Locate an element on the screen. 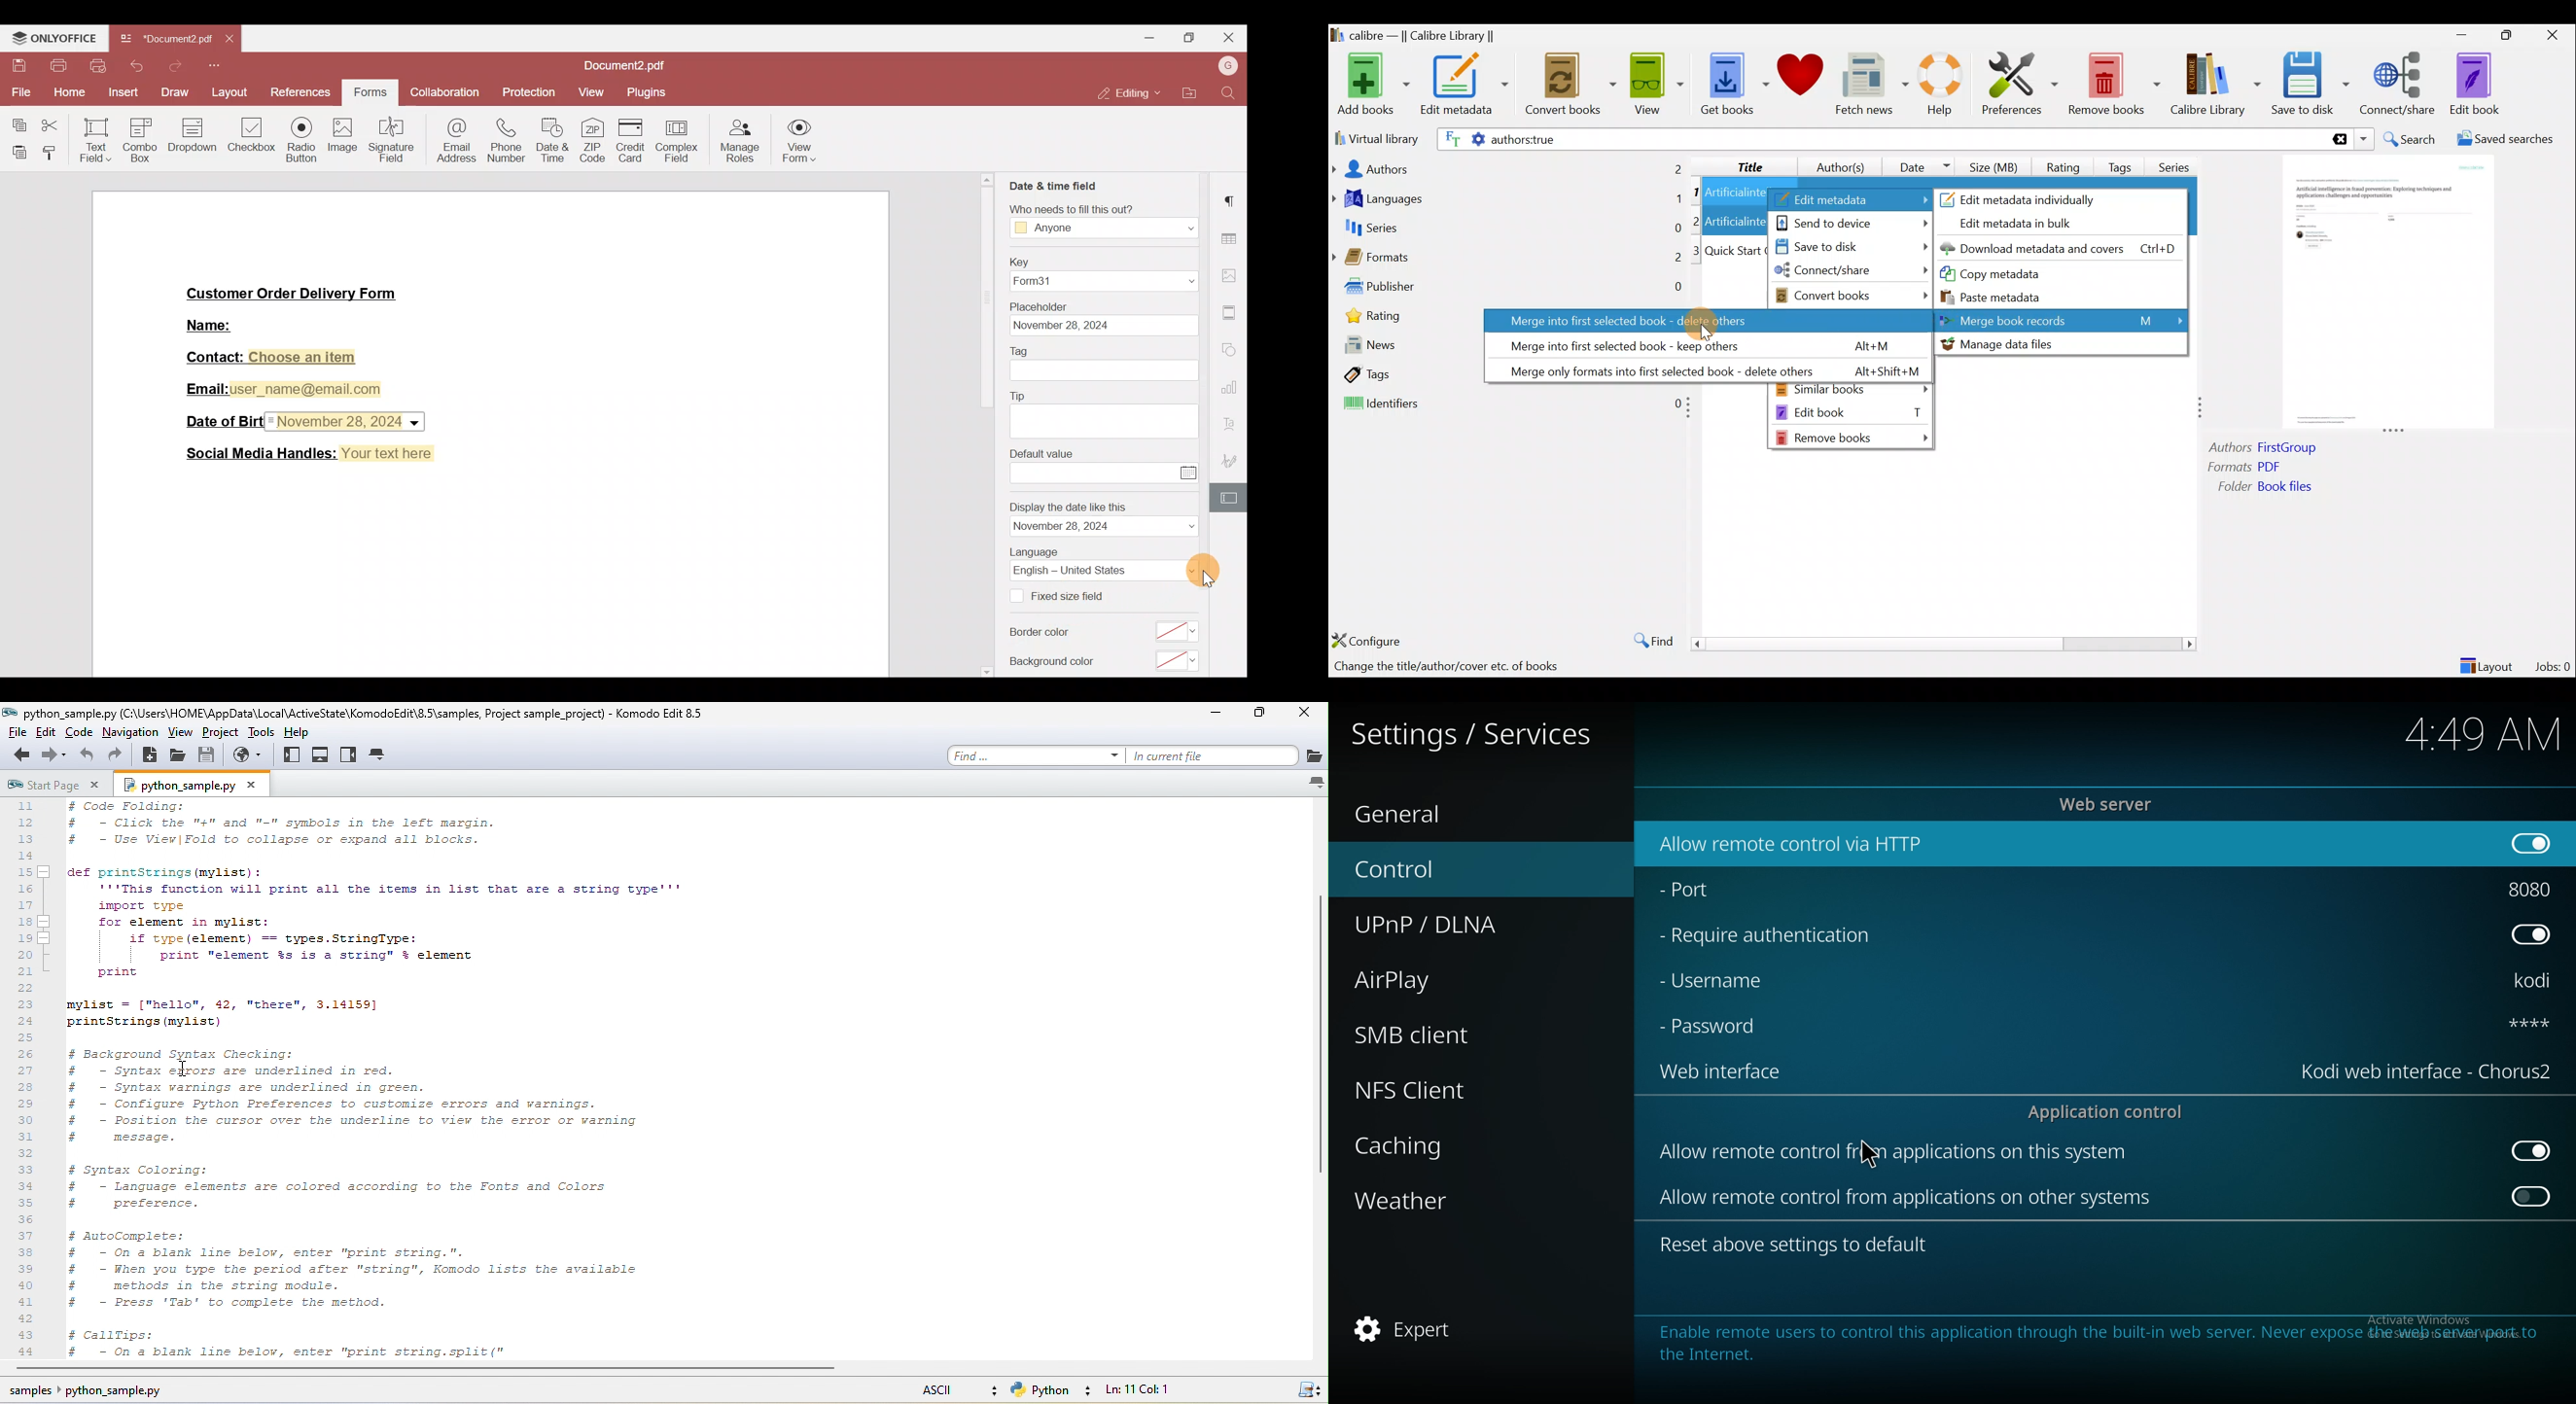 The height and width of the screenshot is (1428, 2576).  is located at coordinates (2466, 734).